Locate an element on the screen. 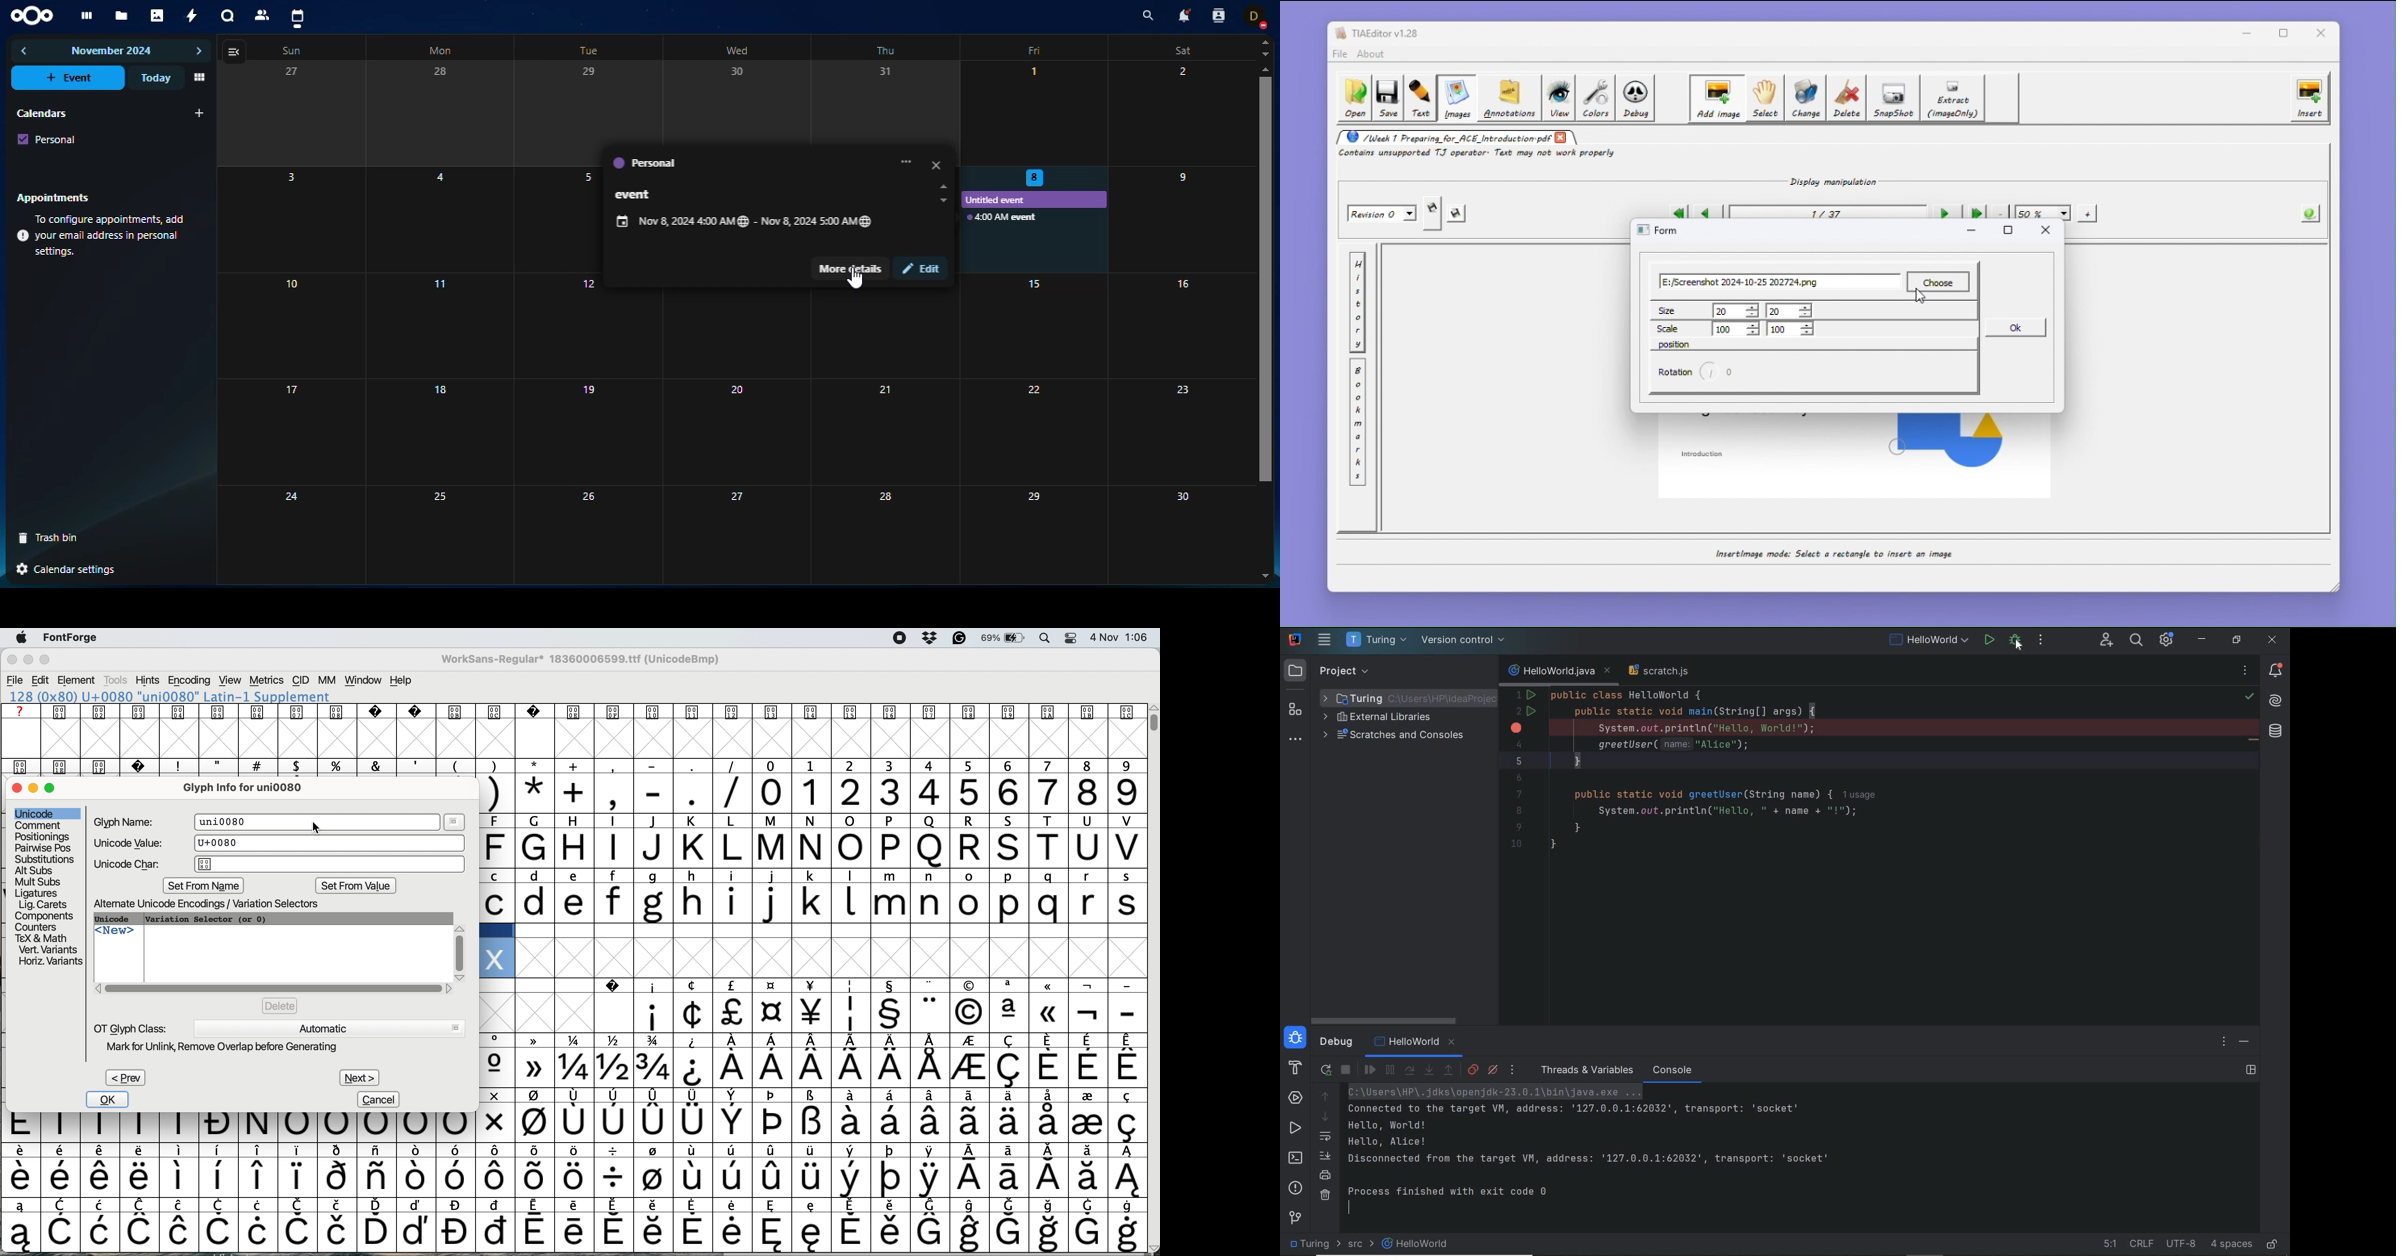  untitled event is located at coordinates (1004, 201).